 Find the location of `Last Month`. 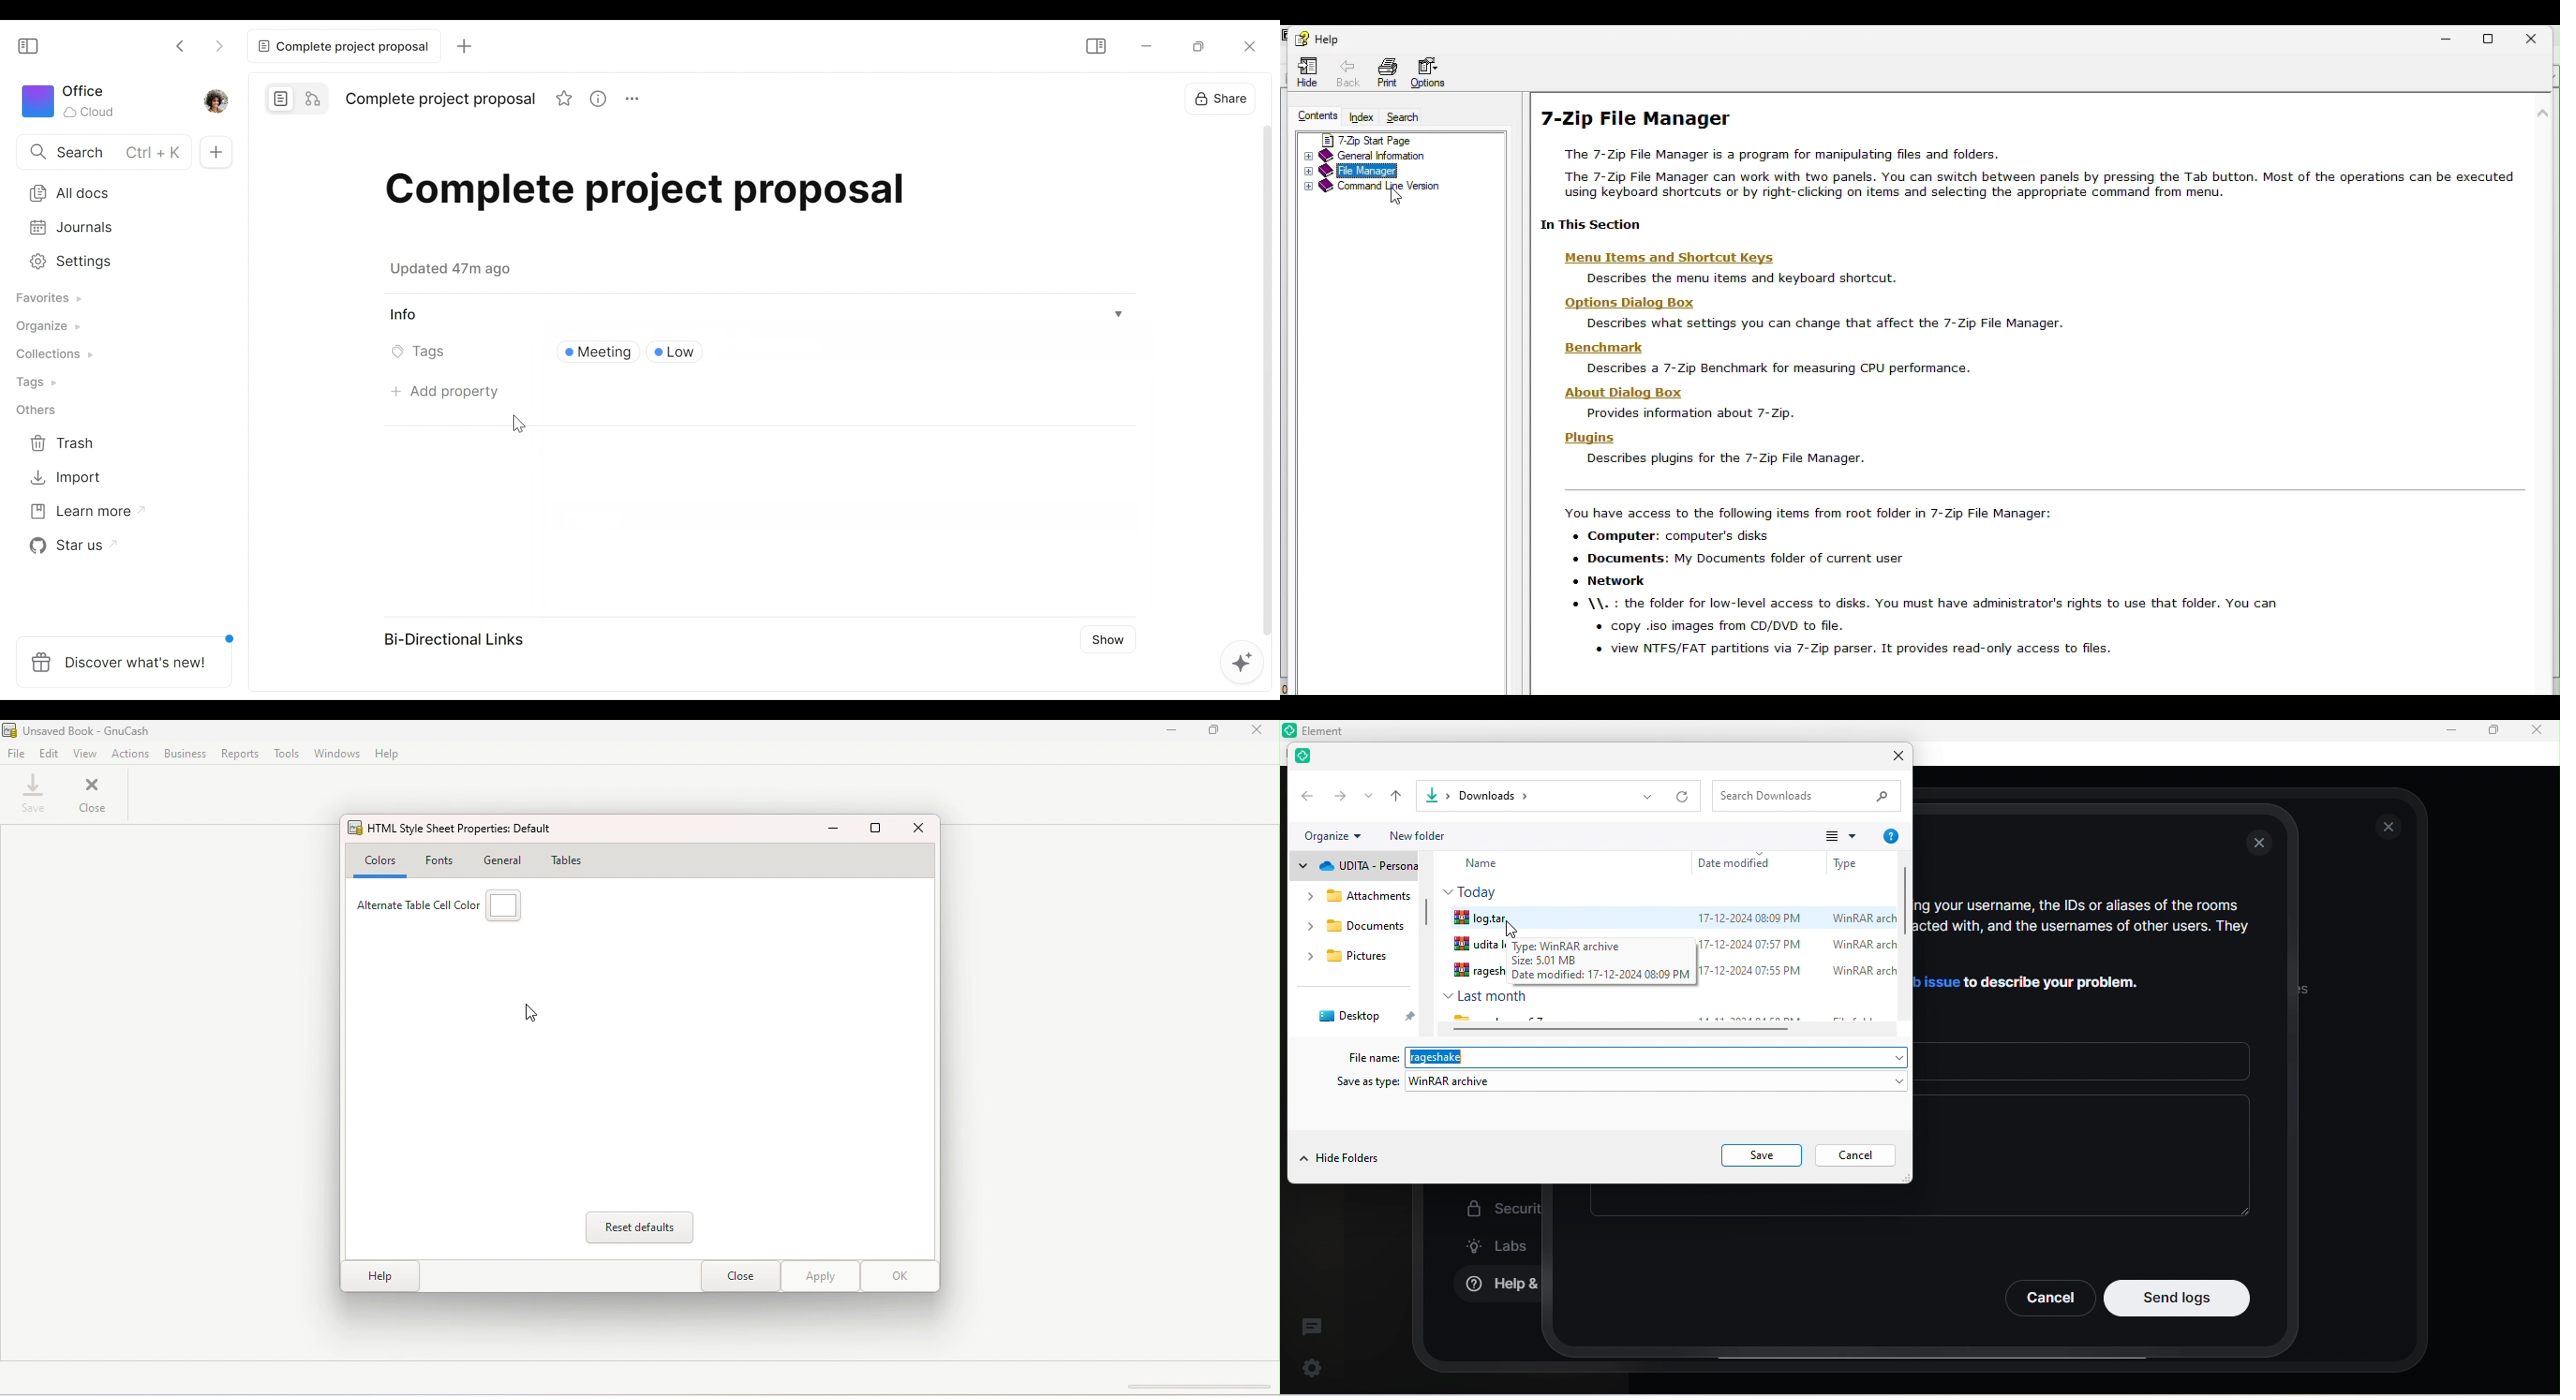

Last Month is located at coordinates (1485, 995).